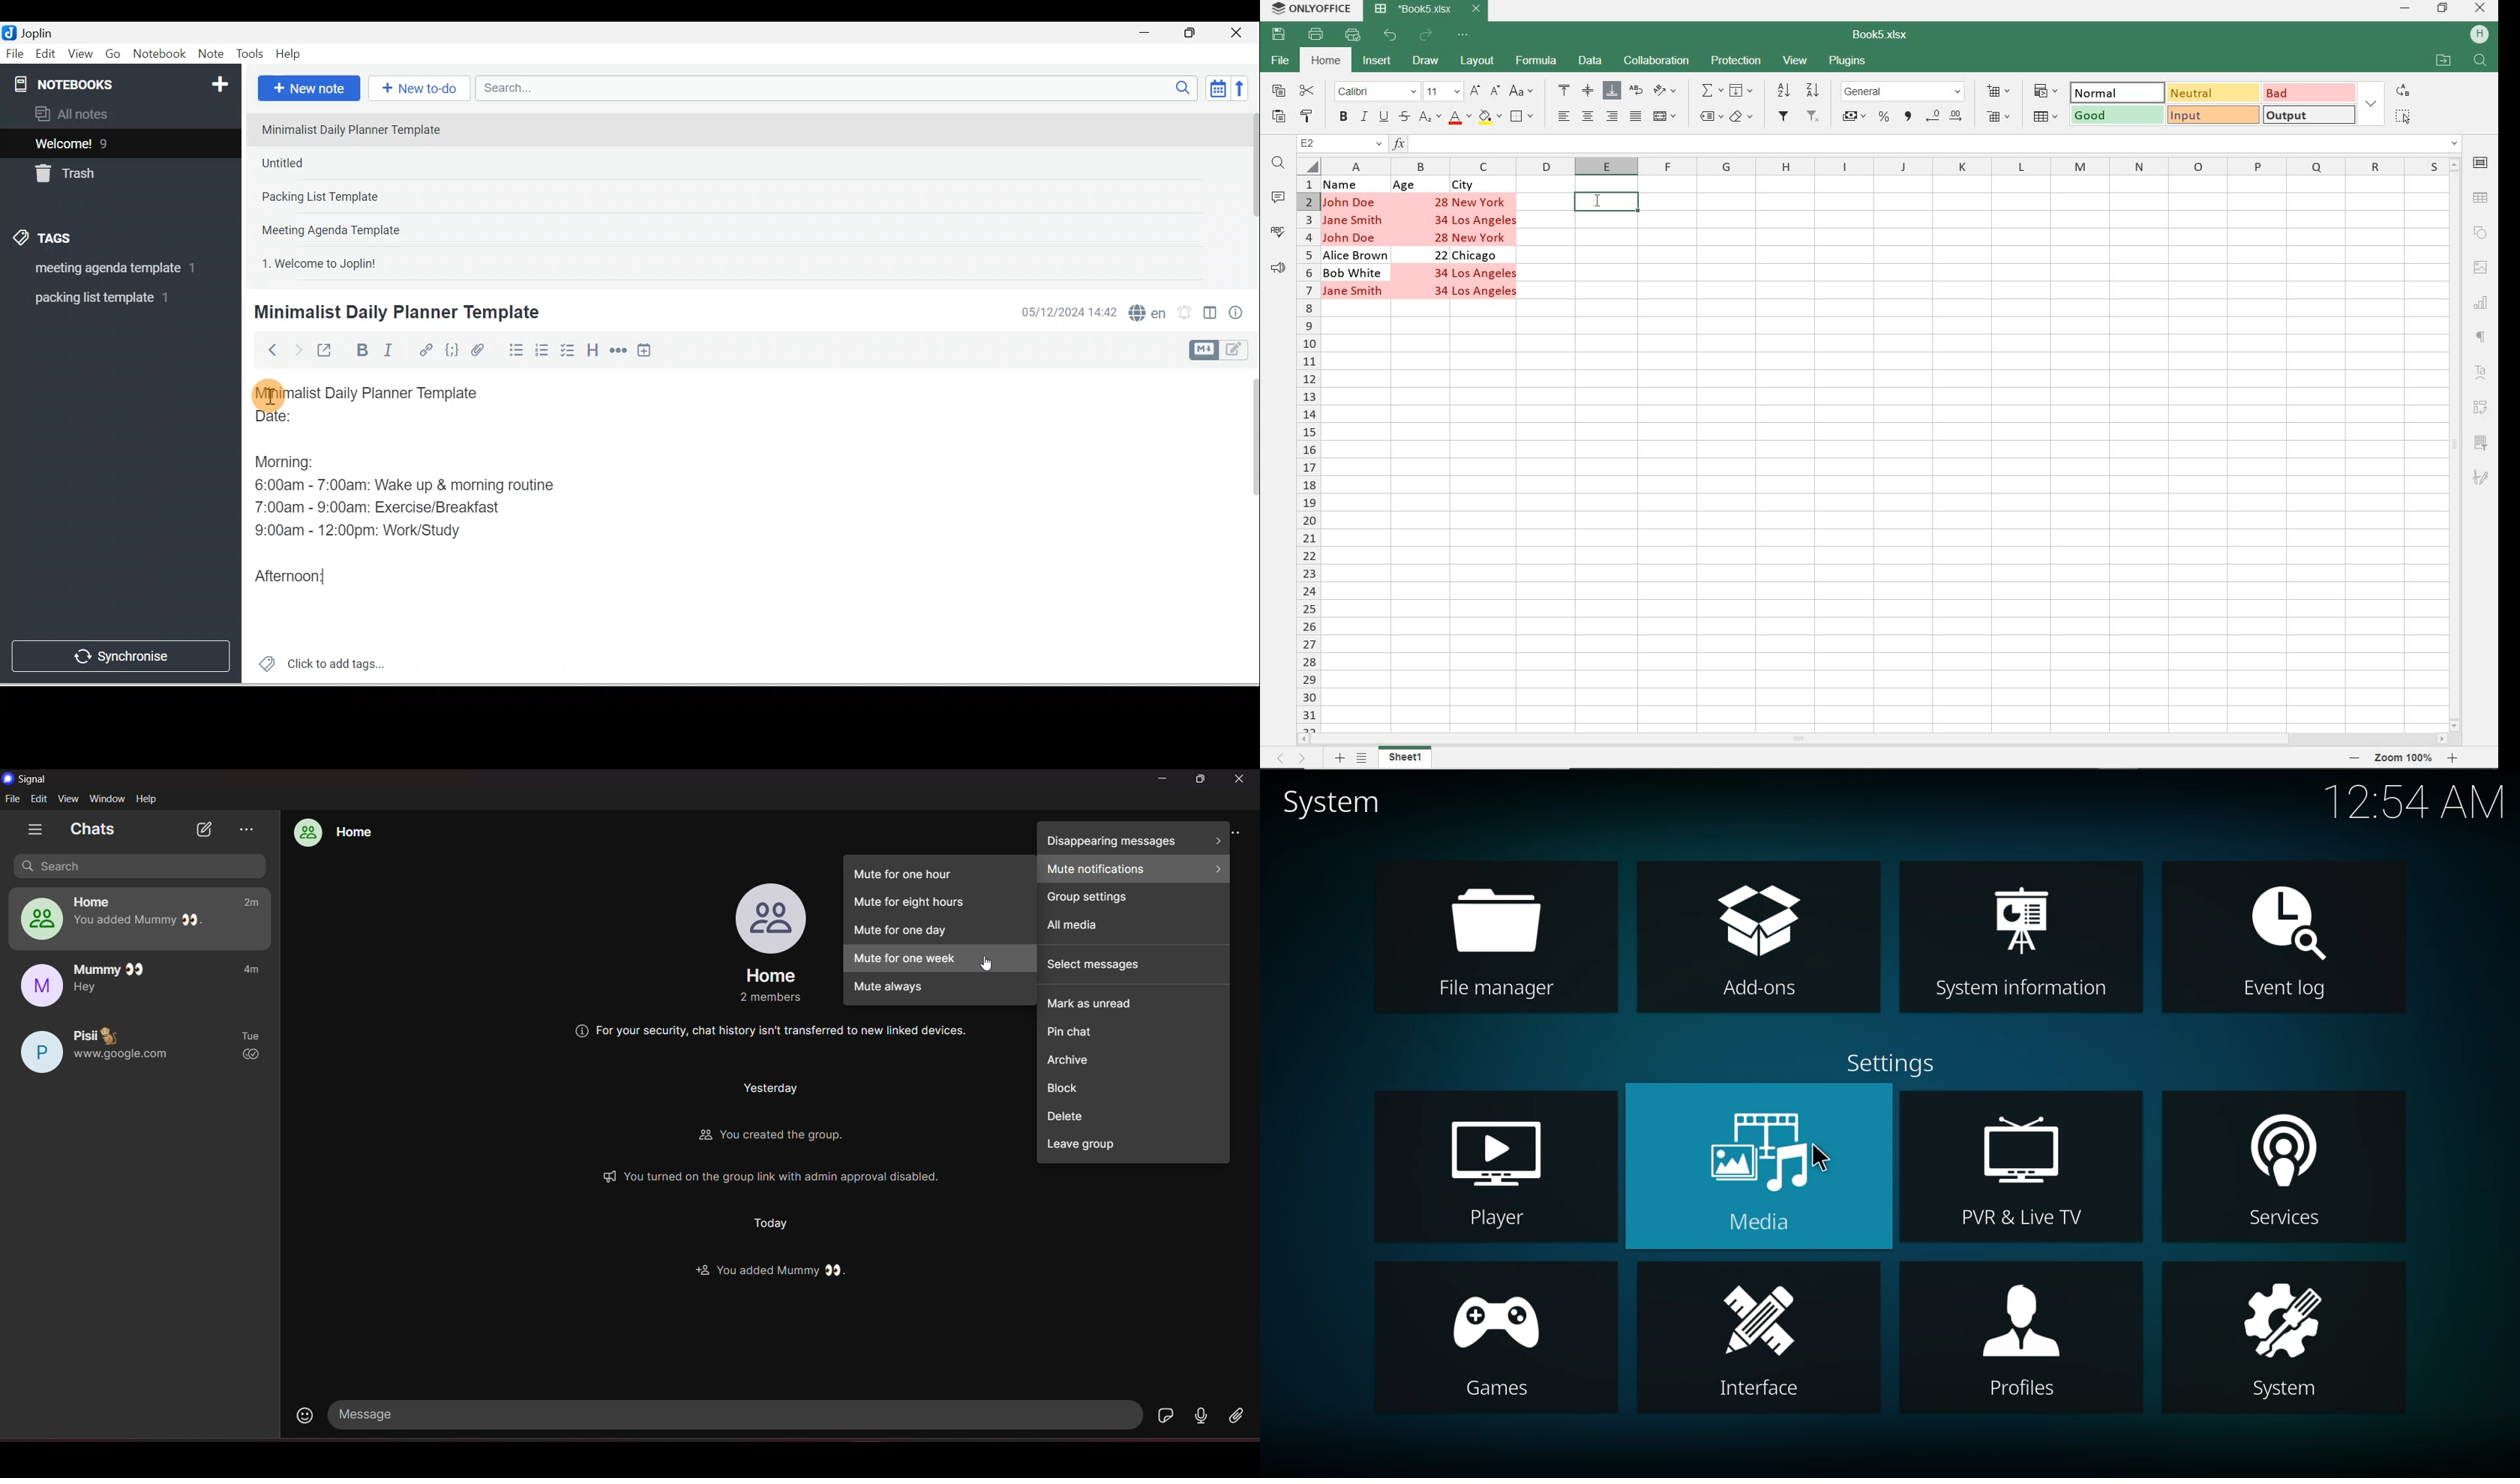  I want to click on Note 5, so click(367, 262).